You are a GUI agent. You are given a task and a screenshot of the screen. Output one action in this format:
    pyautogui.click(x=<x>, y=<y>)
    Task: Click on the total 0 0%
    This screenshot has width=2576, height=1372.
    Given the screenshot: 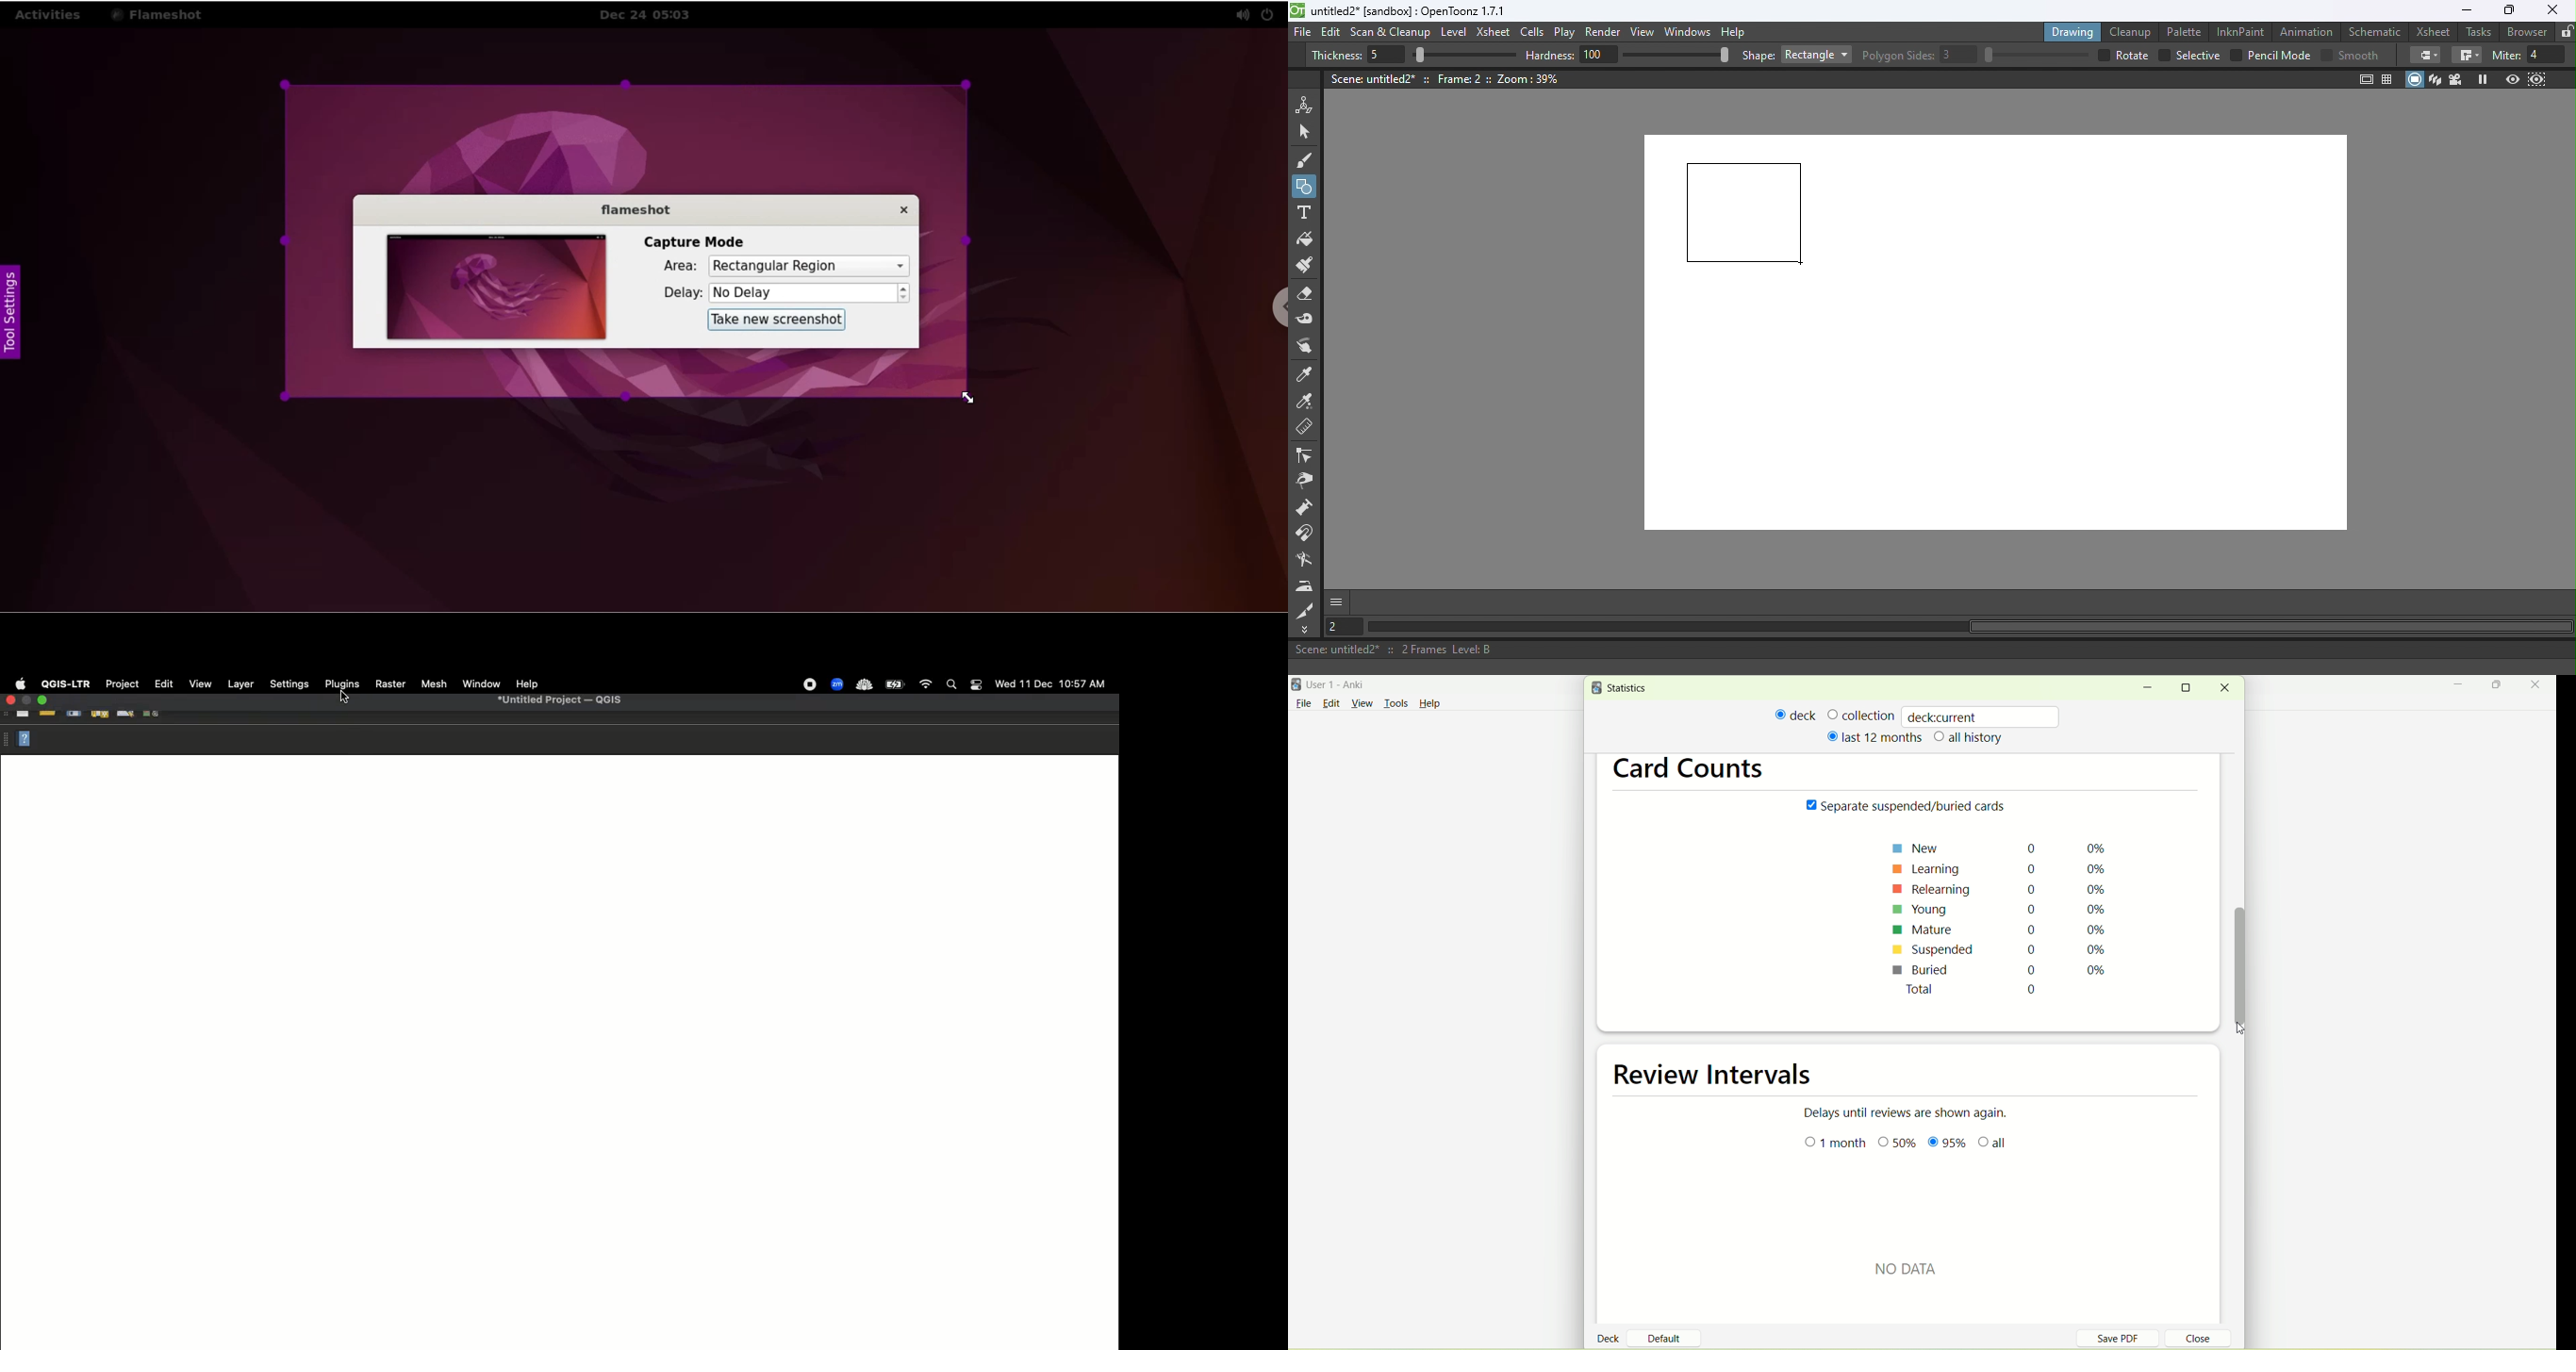 What is the action you would take?
    pyautogui.click(x=2013, y=993)
    